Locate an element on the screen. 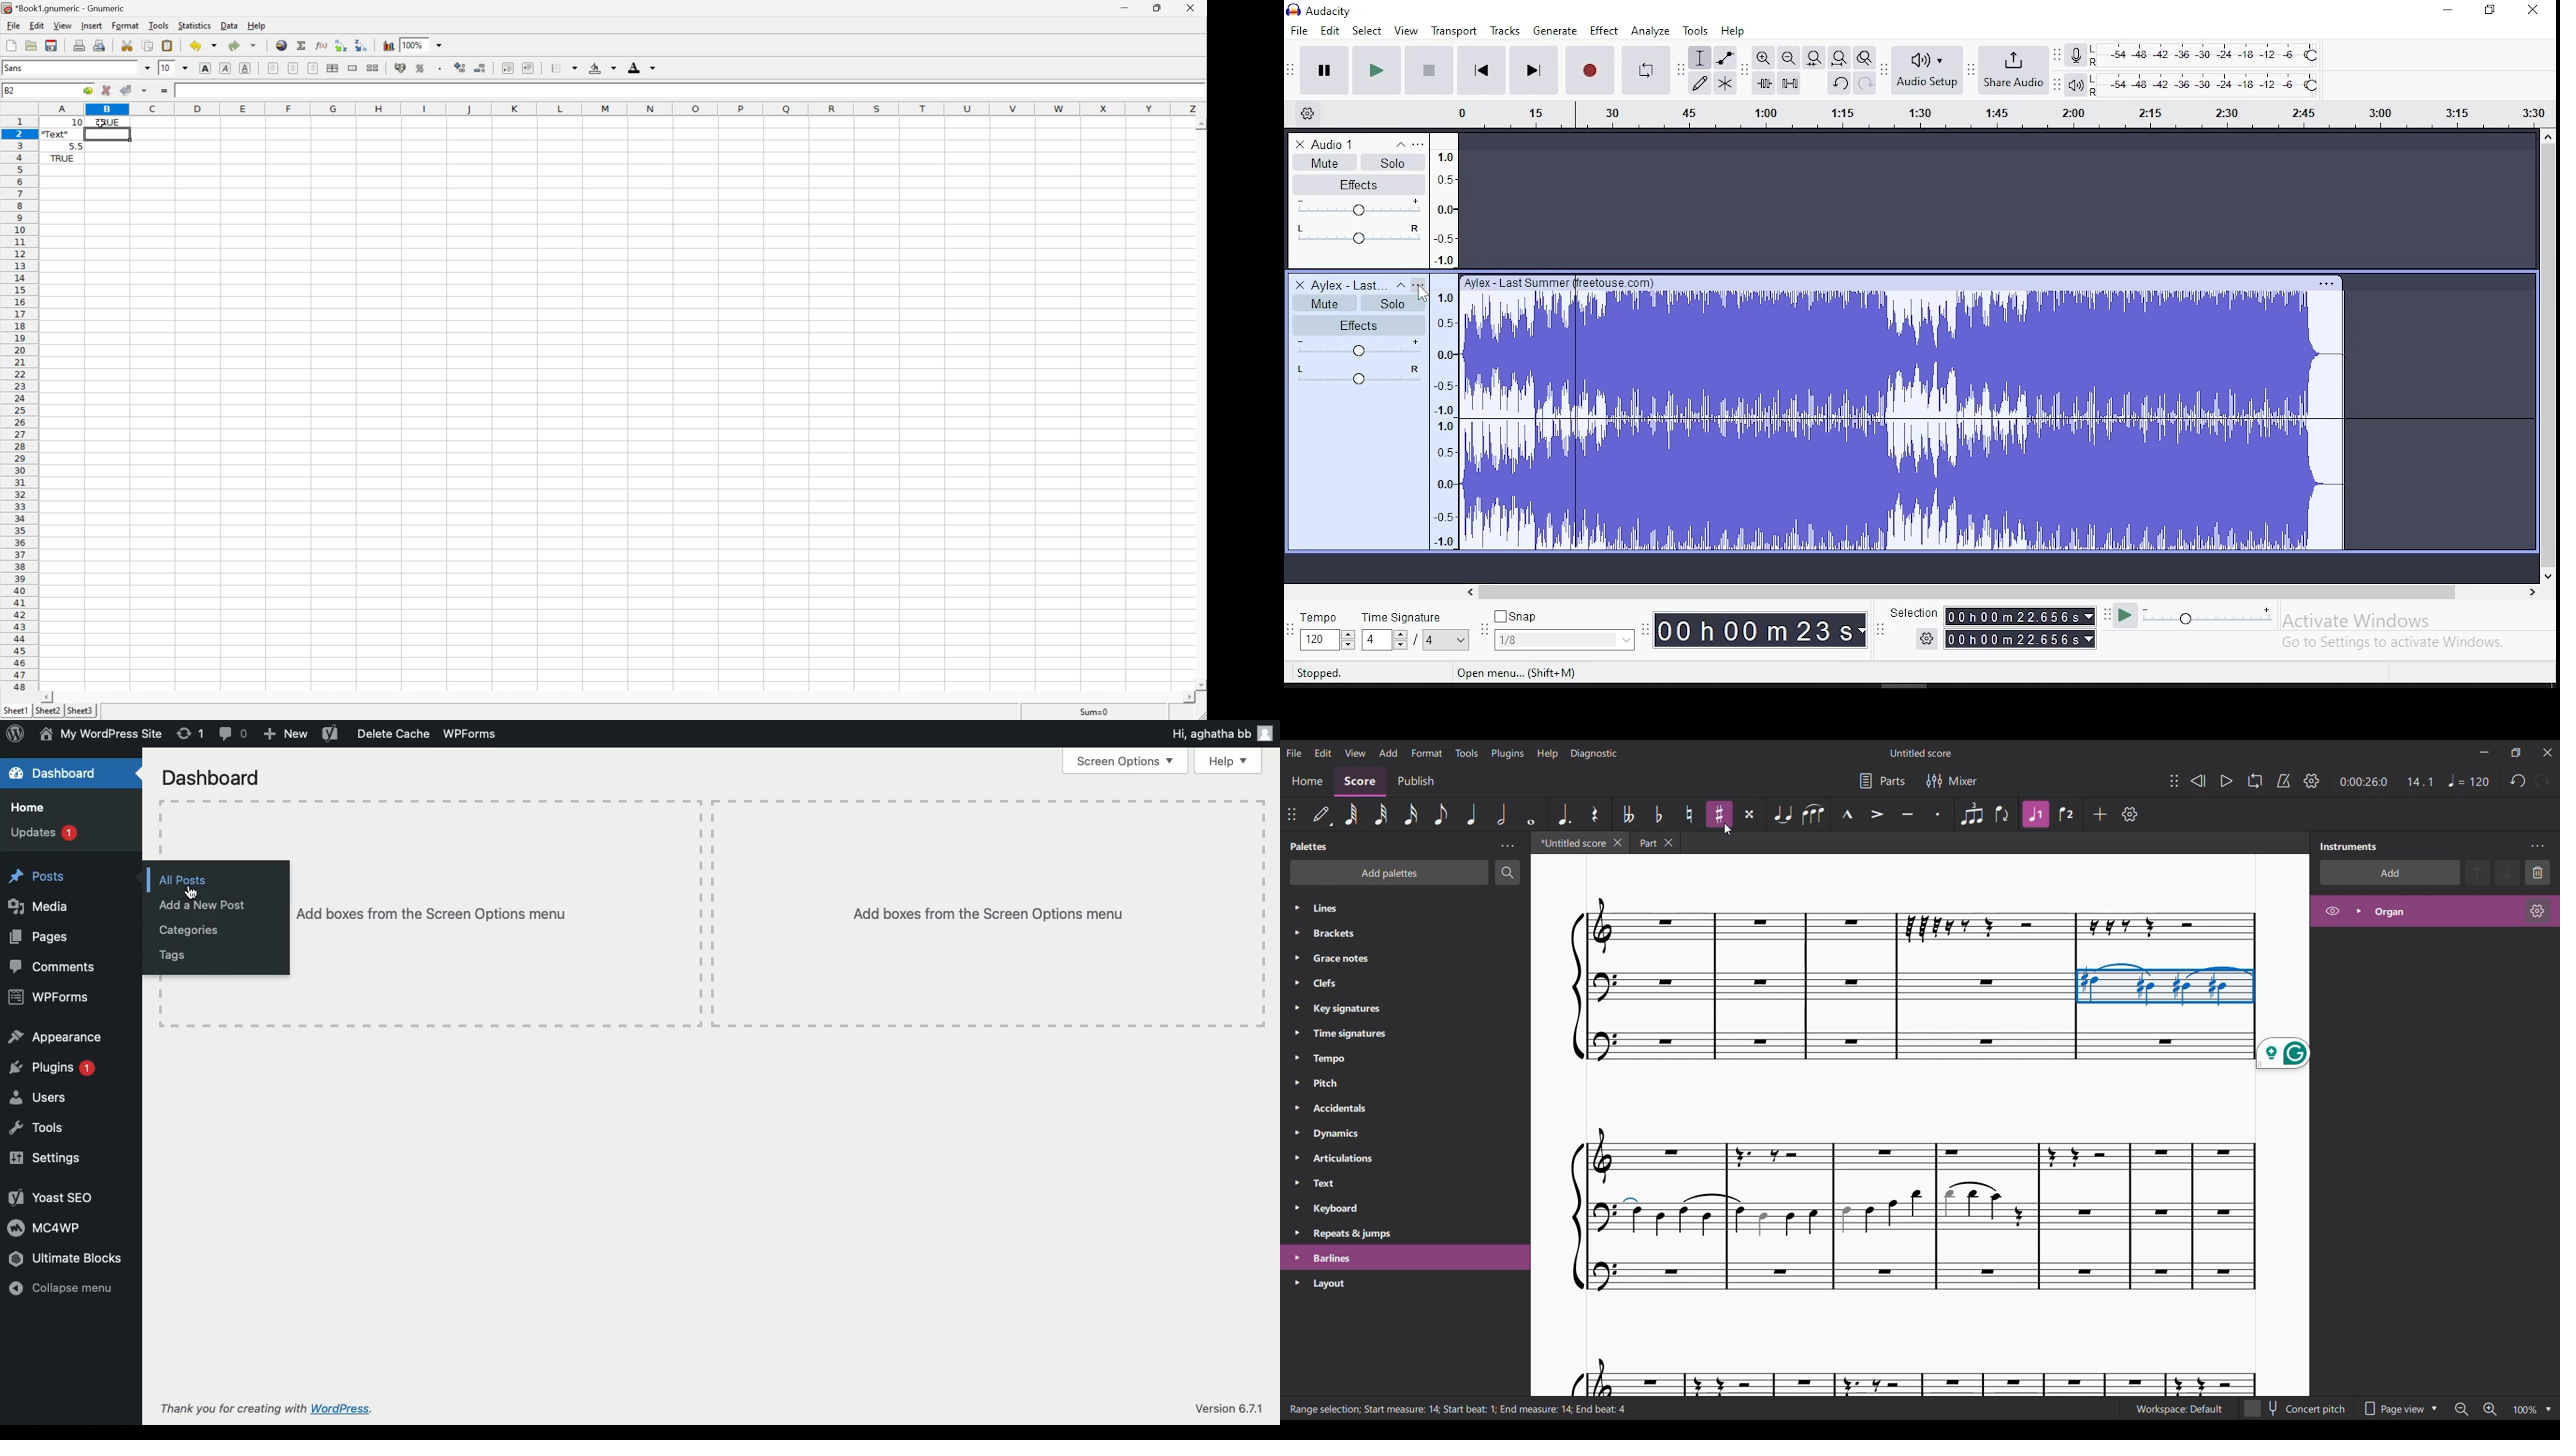 This screenshot has width=2576, height=1456. 10 is located at coordinates (166, 67).